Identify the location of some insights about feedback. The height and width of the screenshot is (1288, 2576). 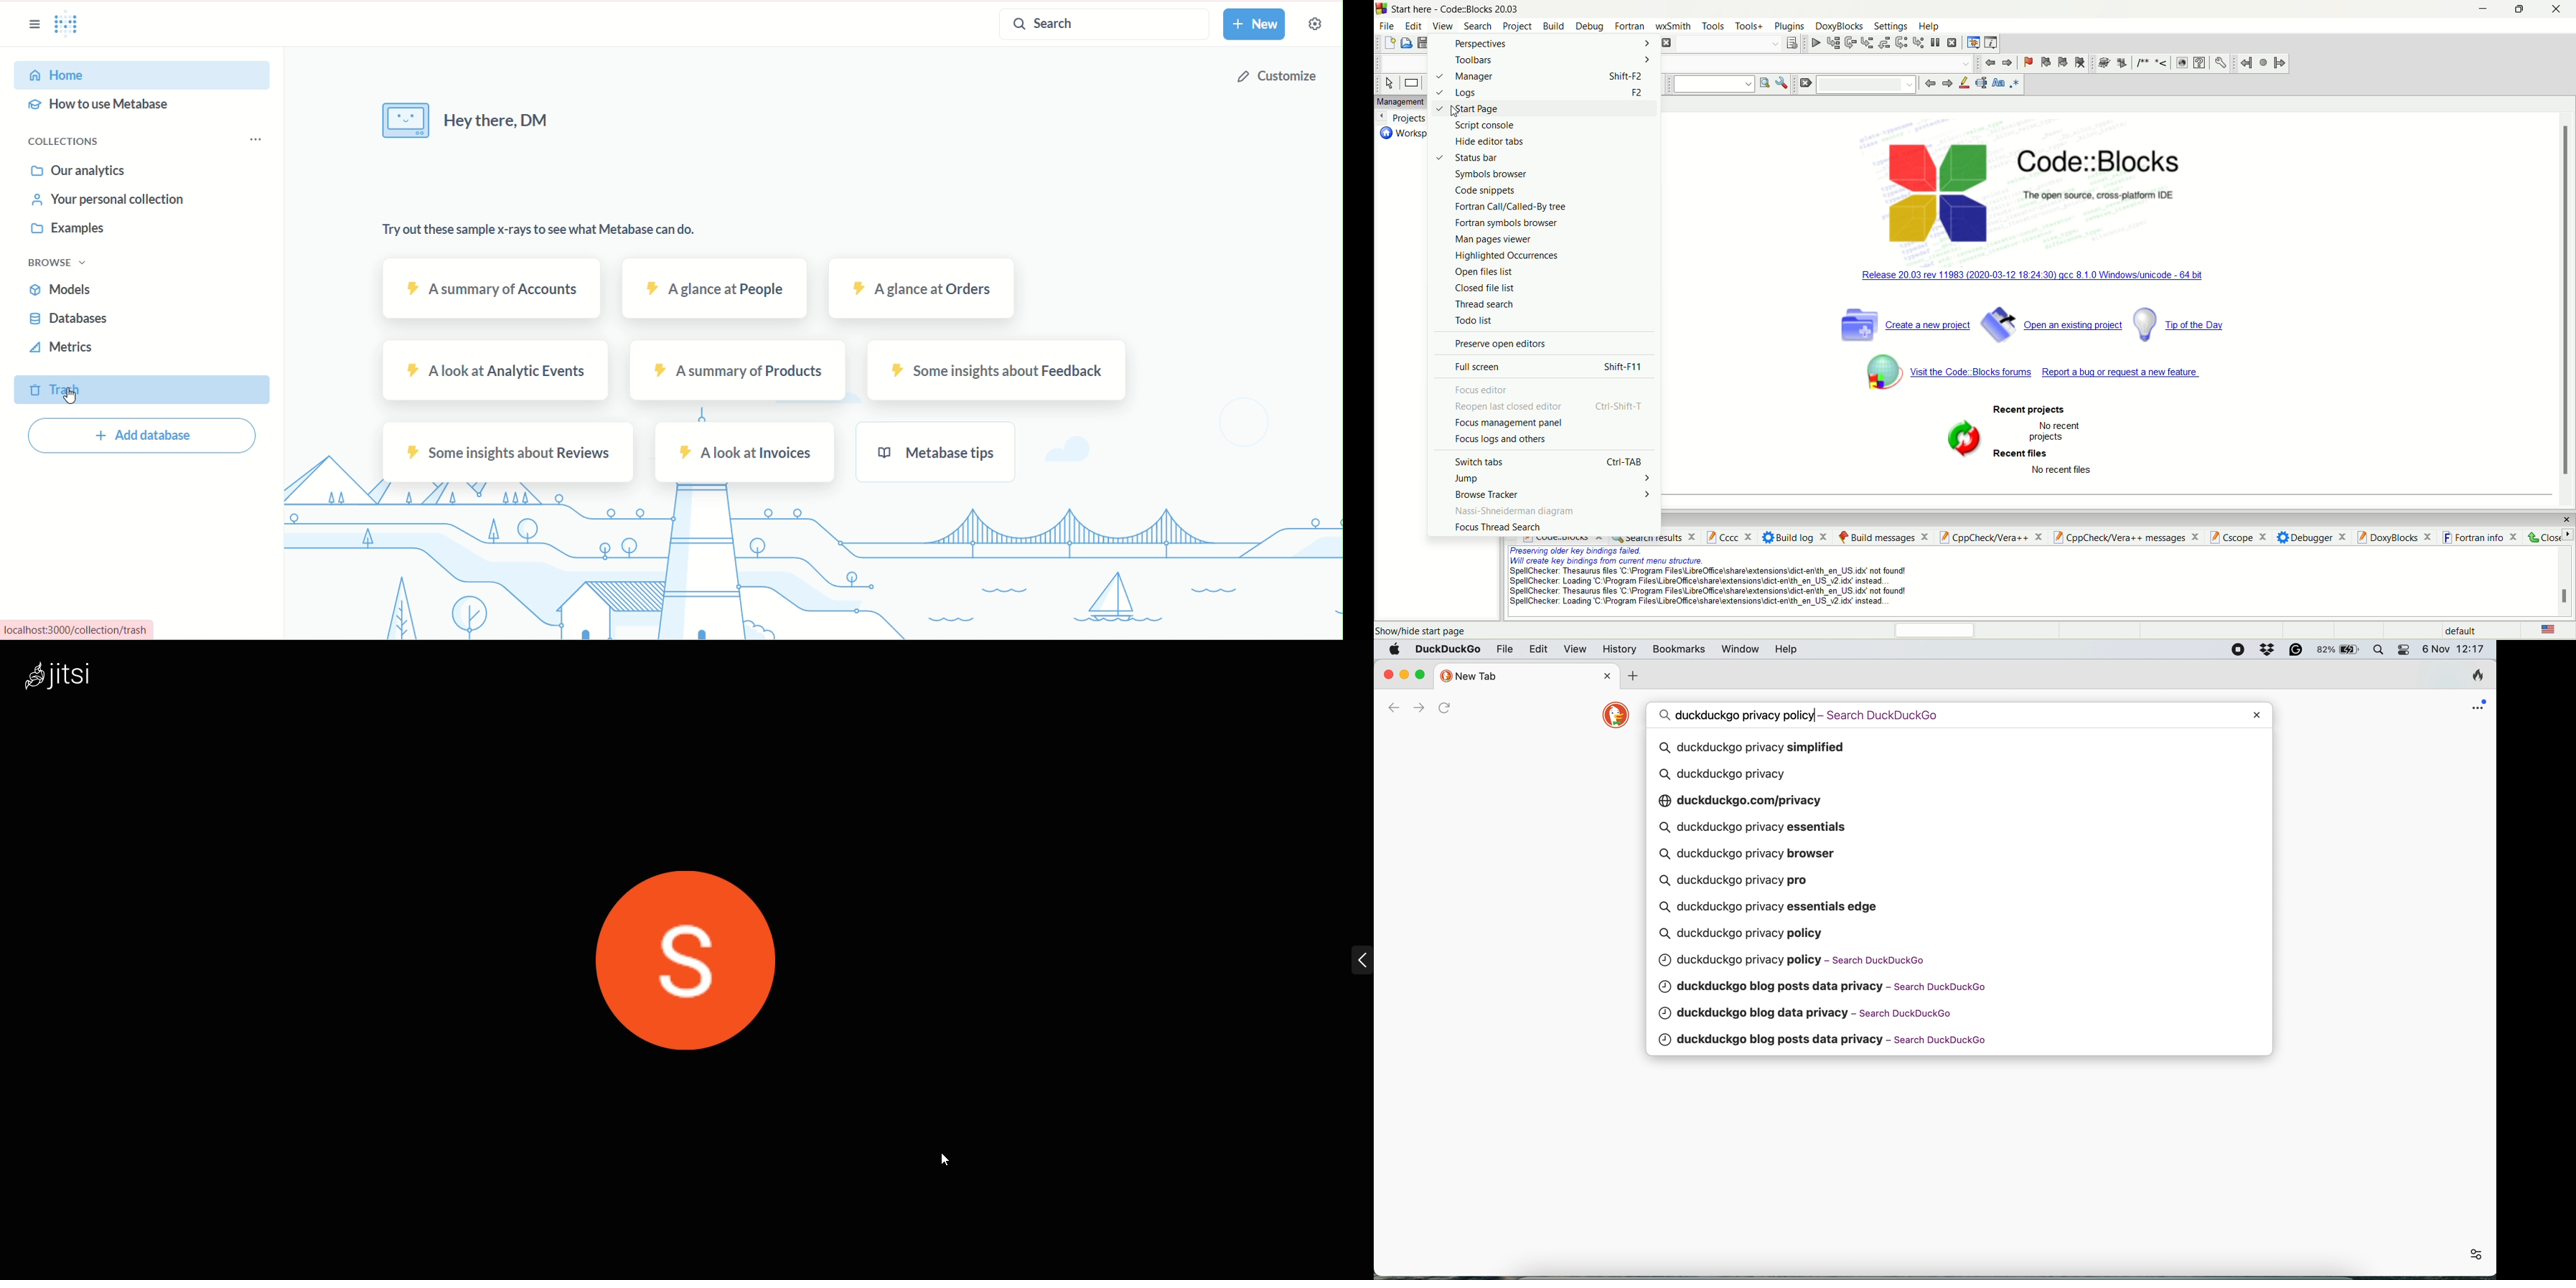
(989, 373).